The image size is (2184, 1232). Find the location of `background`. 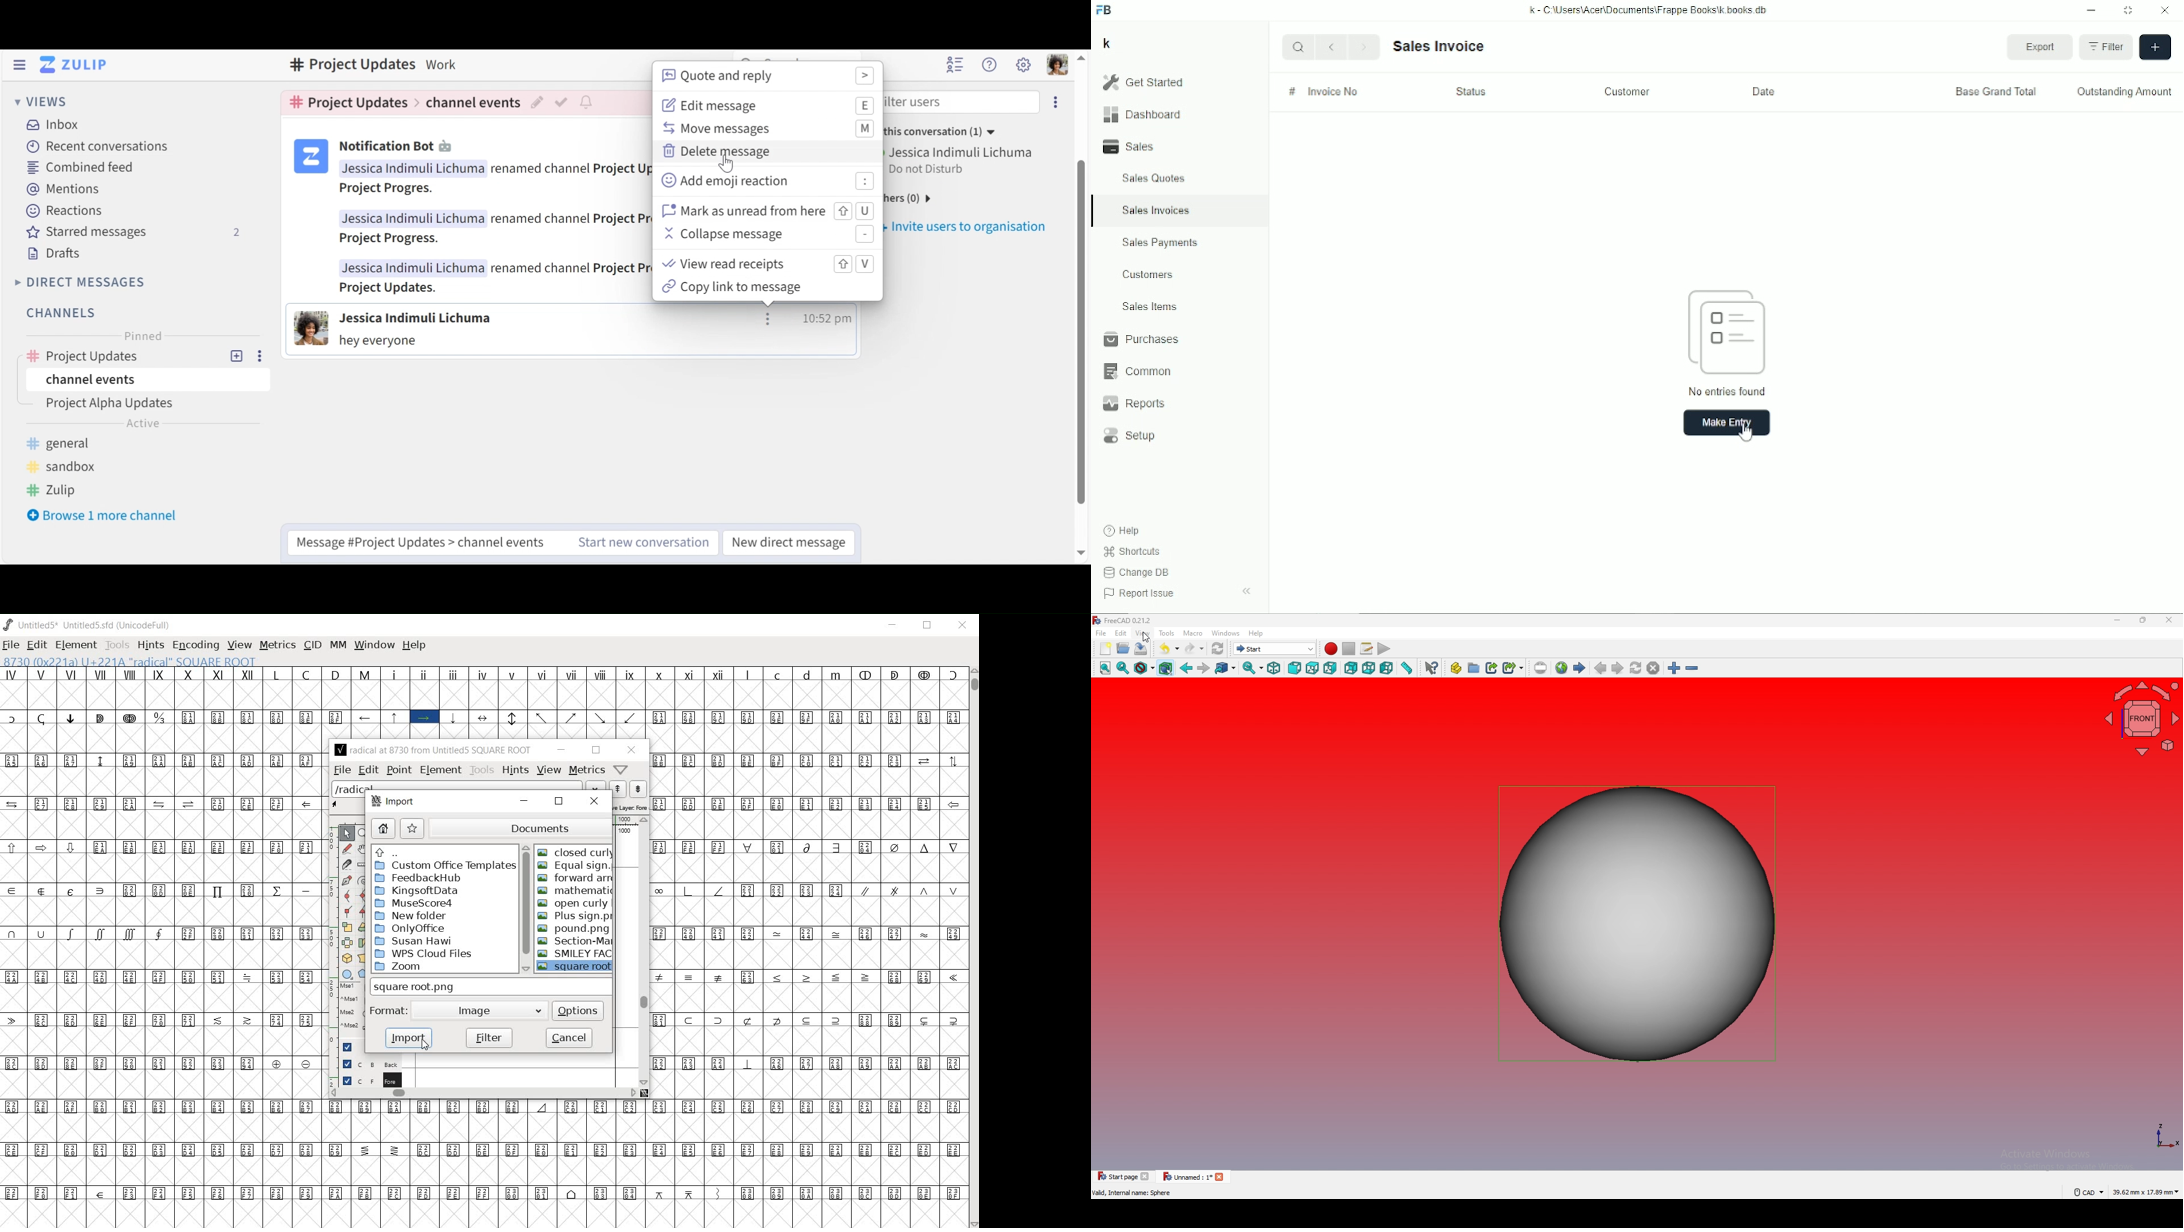

background is located at coordinates (365, 1064).